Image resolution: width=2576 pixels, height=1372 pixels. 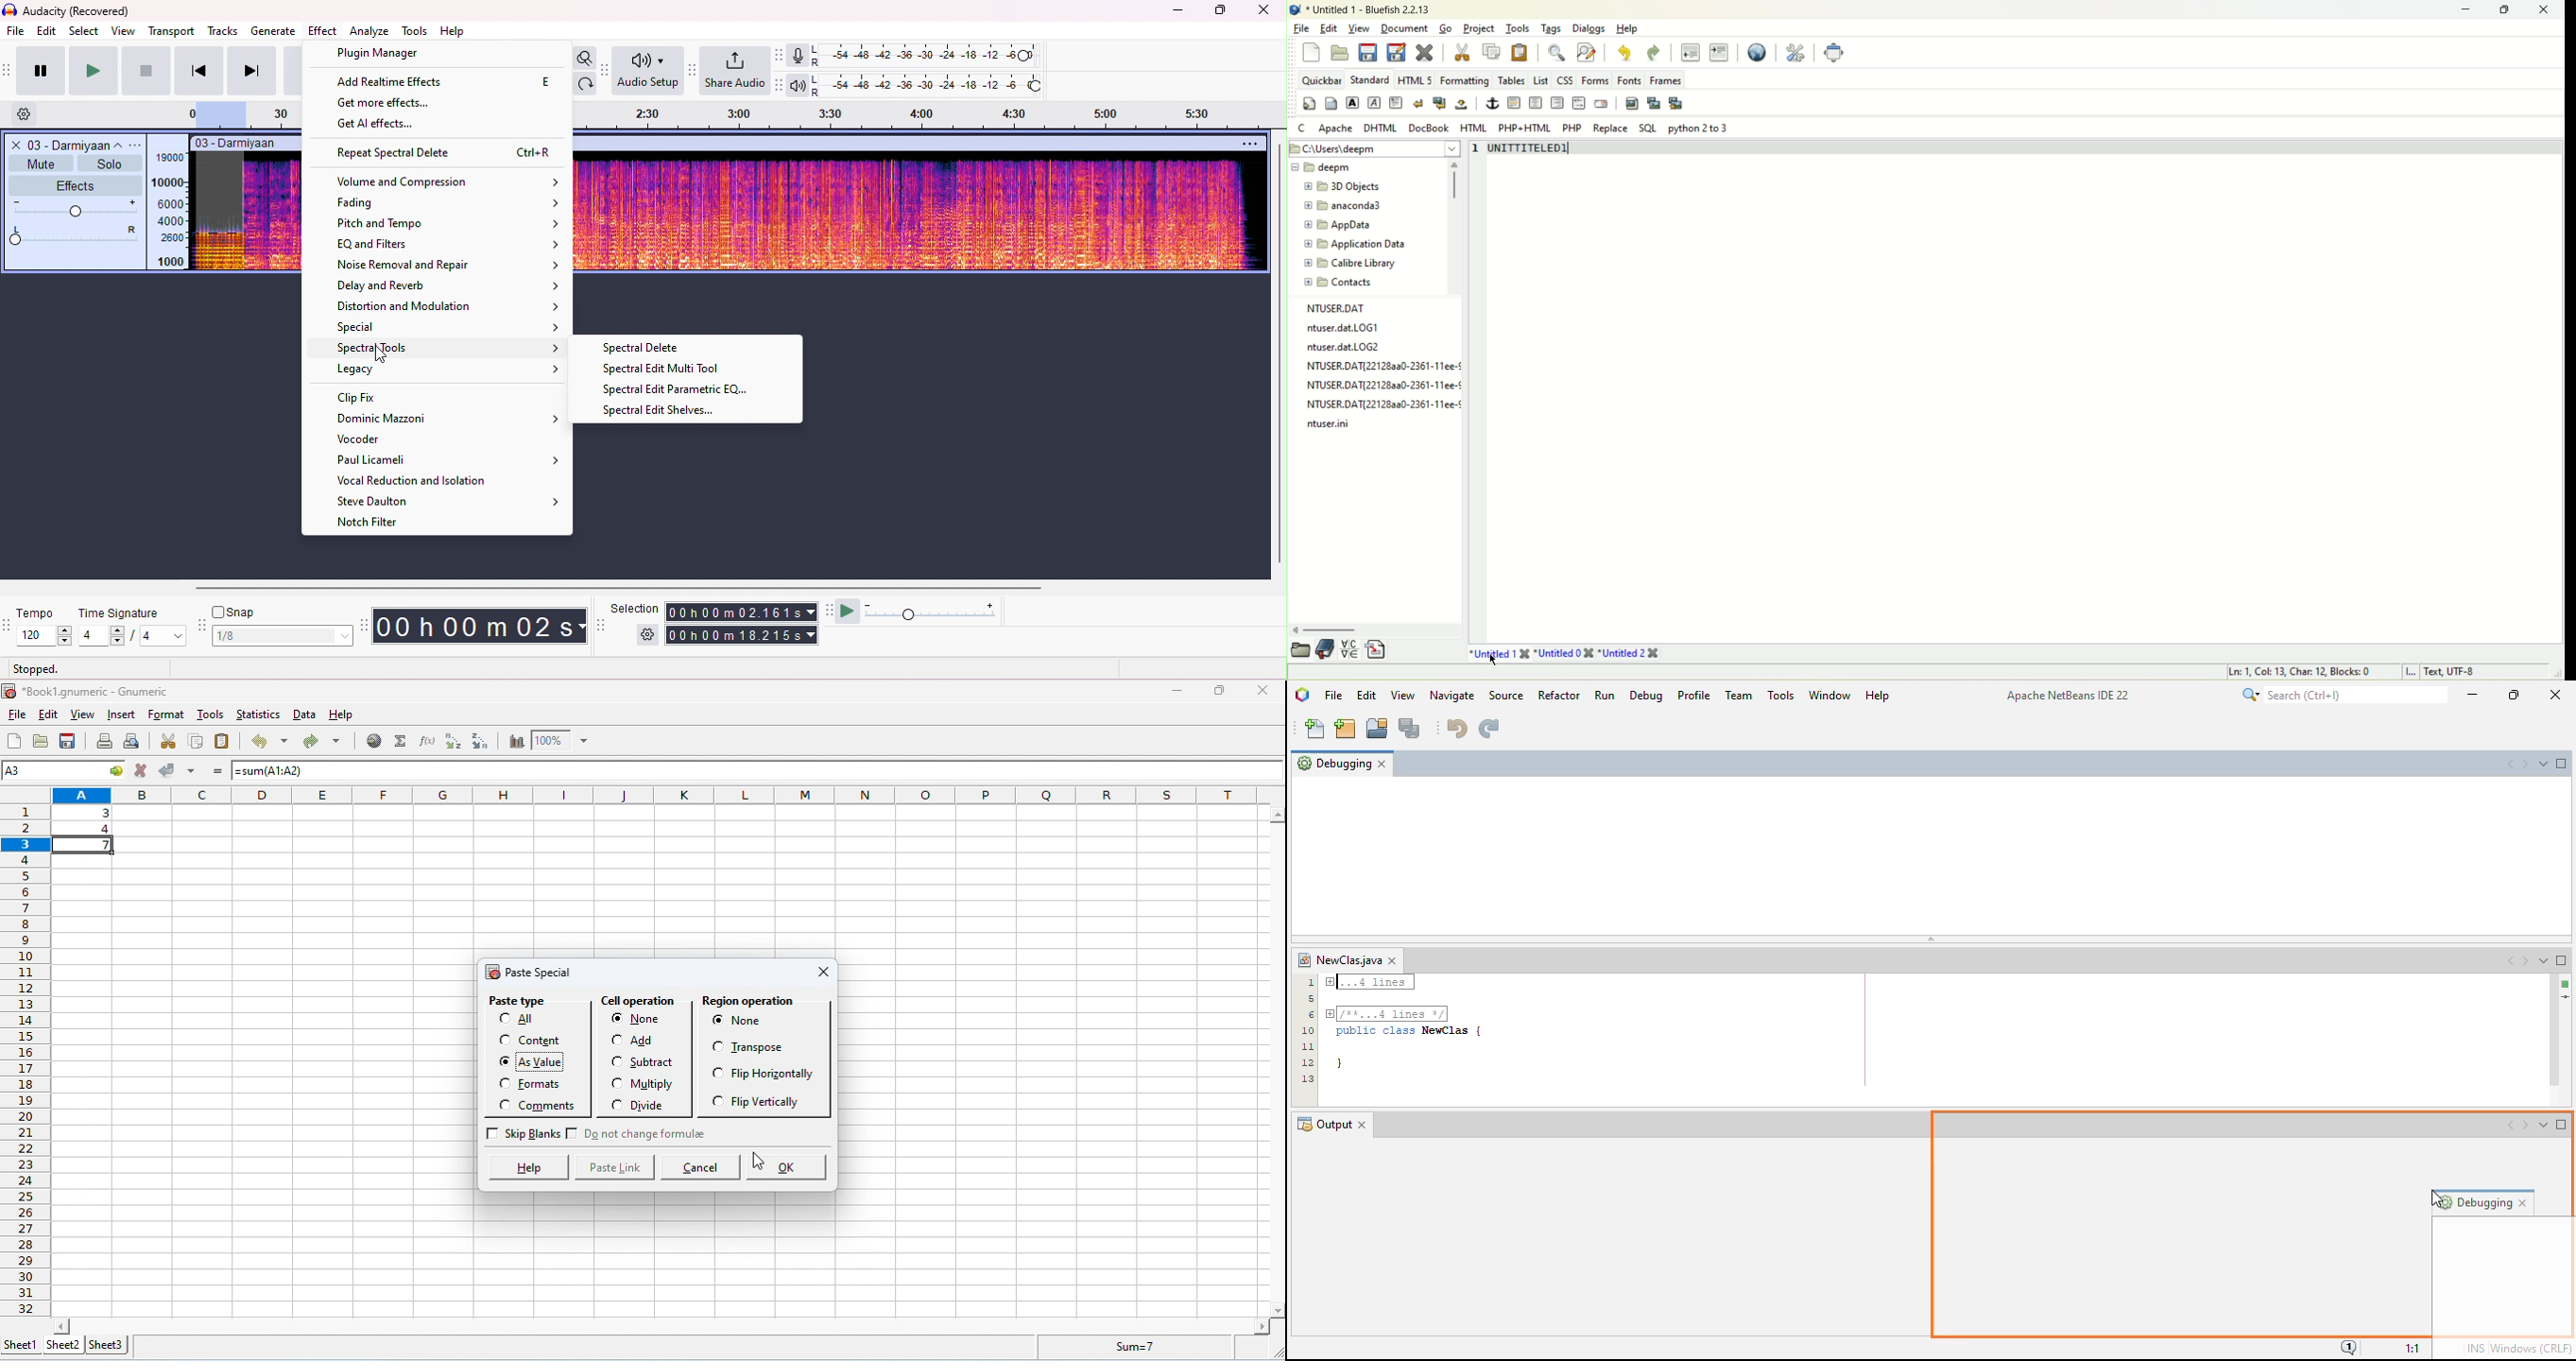 What do you see at coordinates (199, 71) in the screenshot?
I see `previous` at bounding box center [199, 71].